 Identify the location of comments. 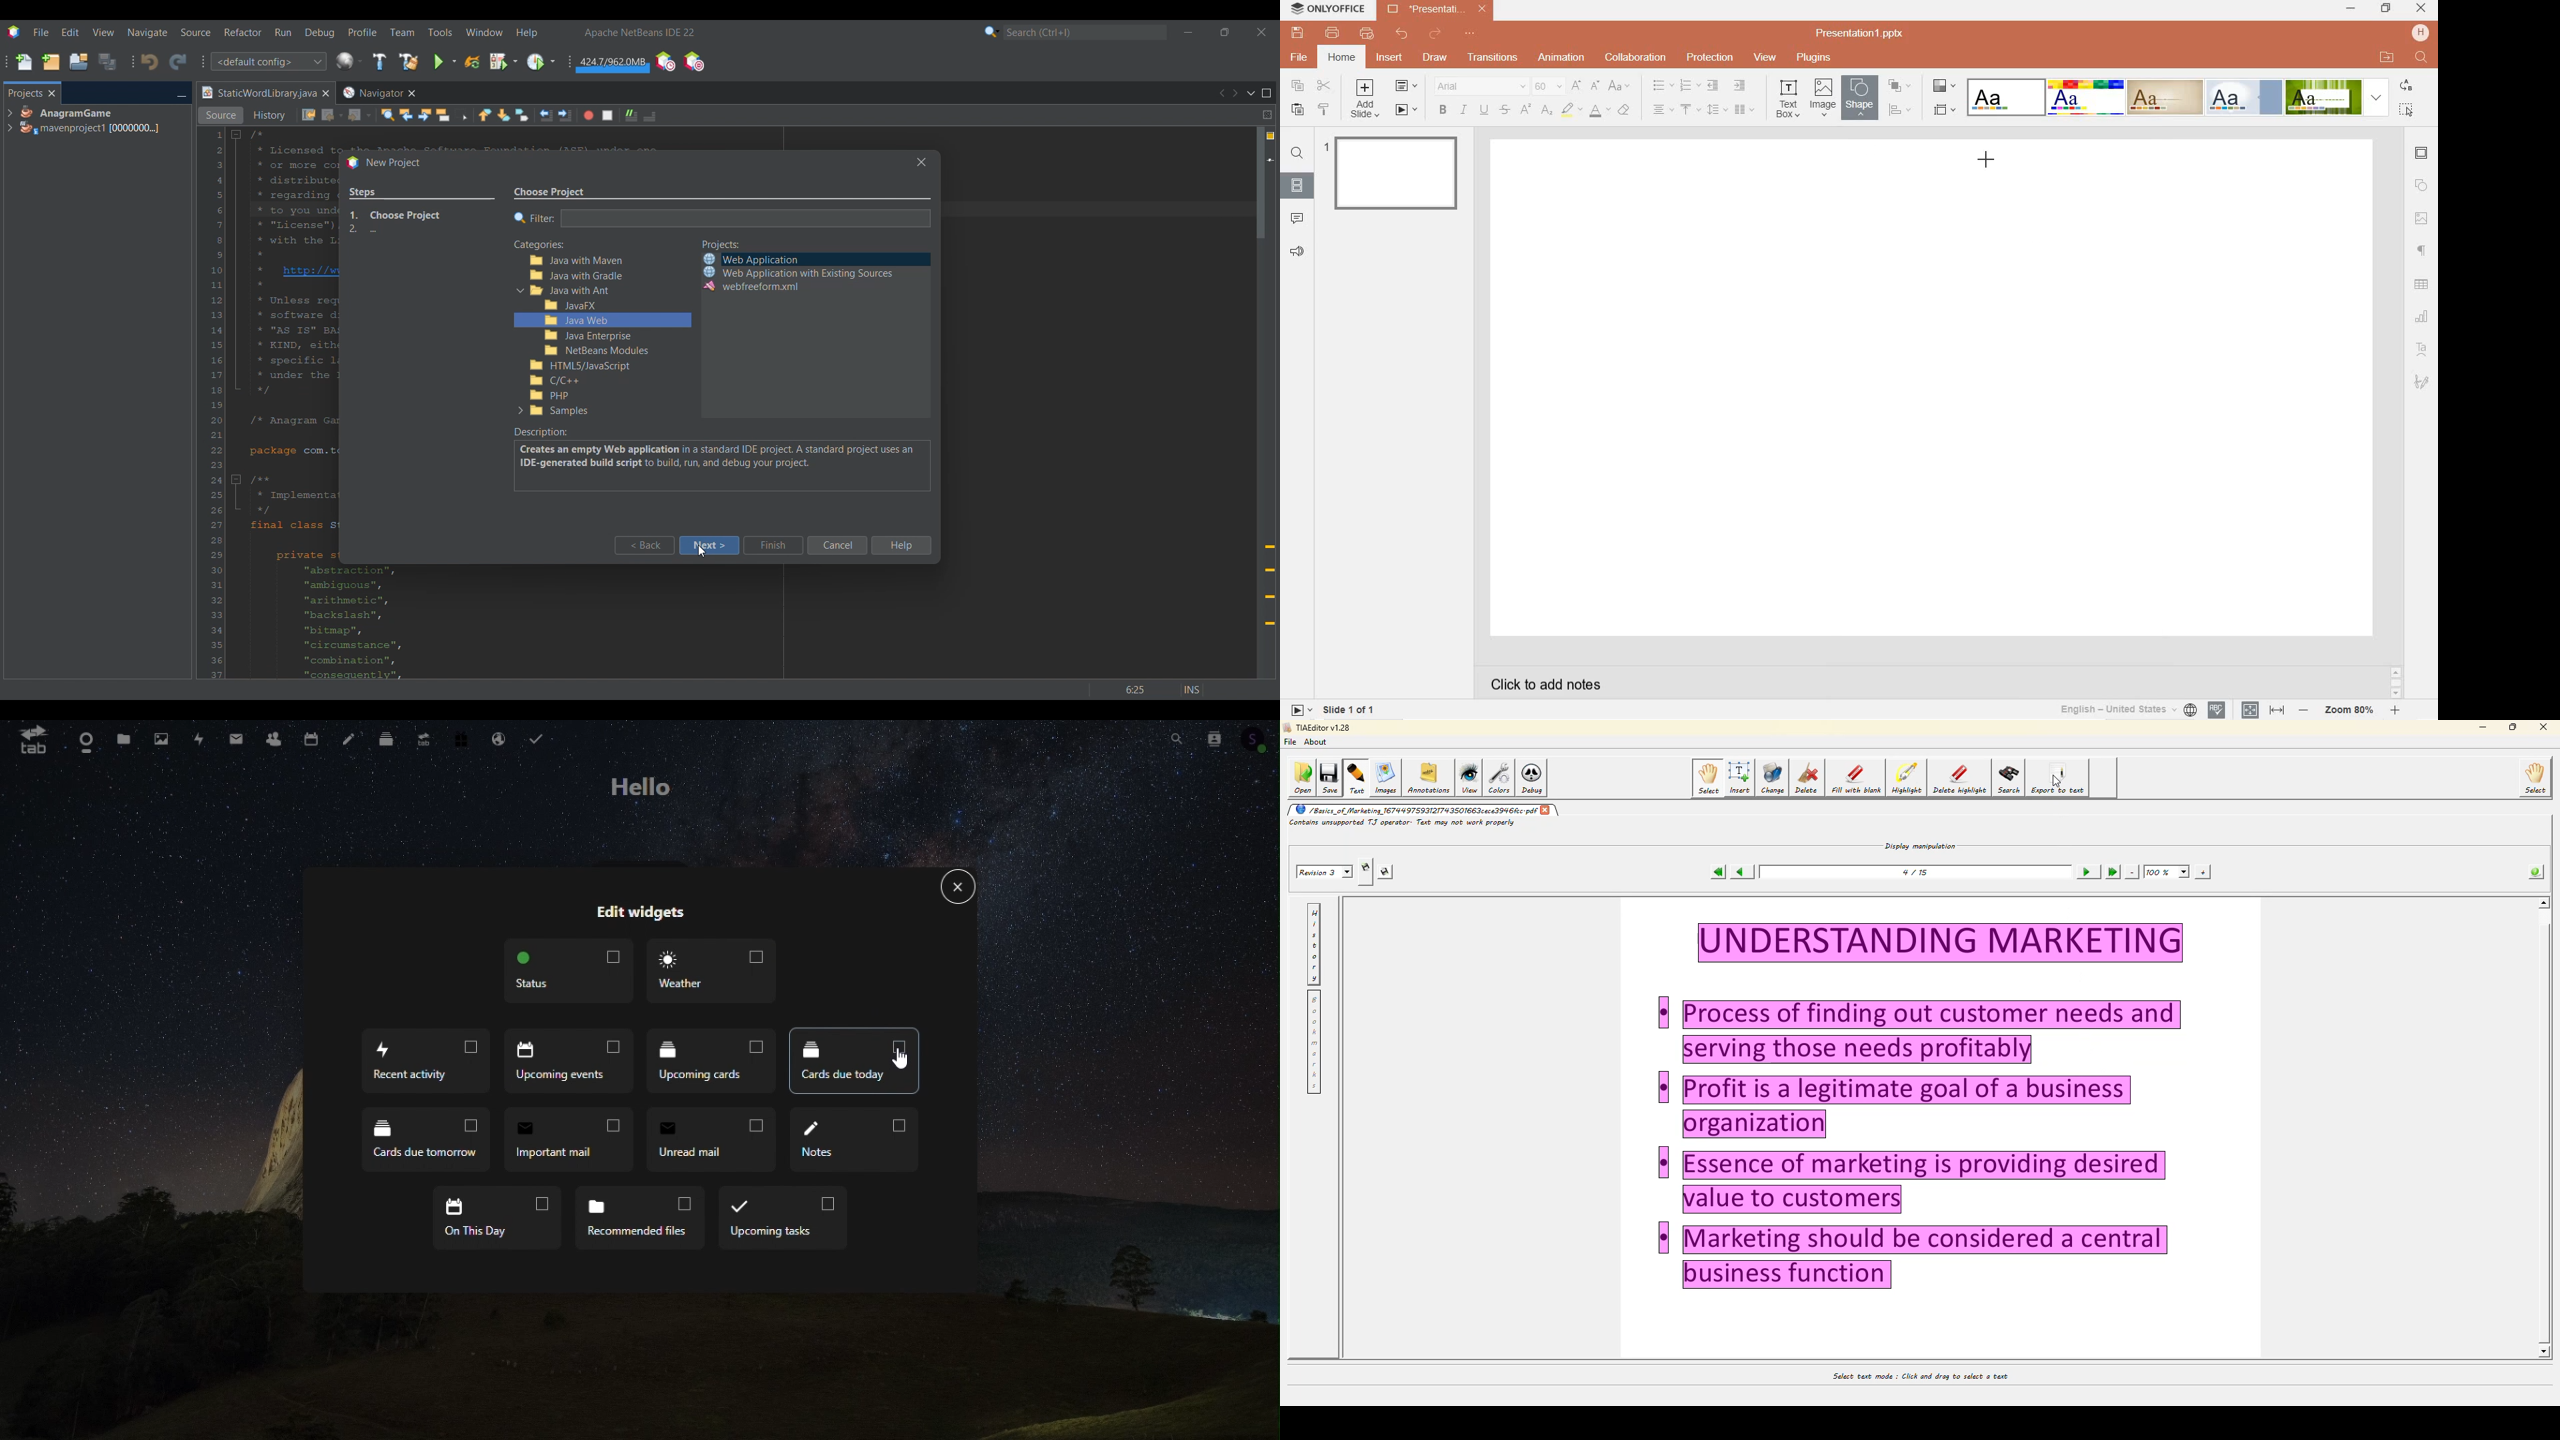
(1298, 217).